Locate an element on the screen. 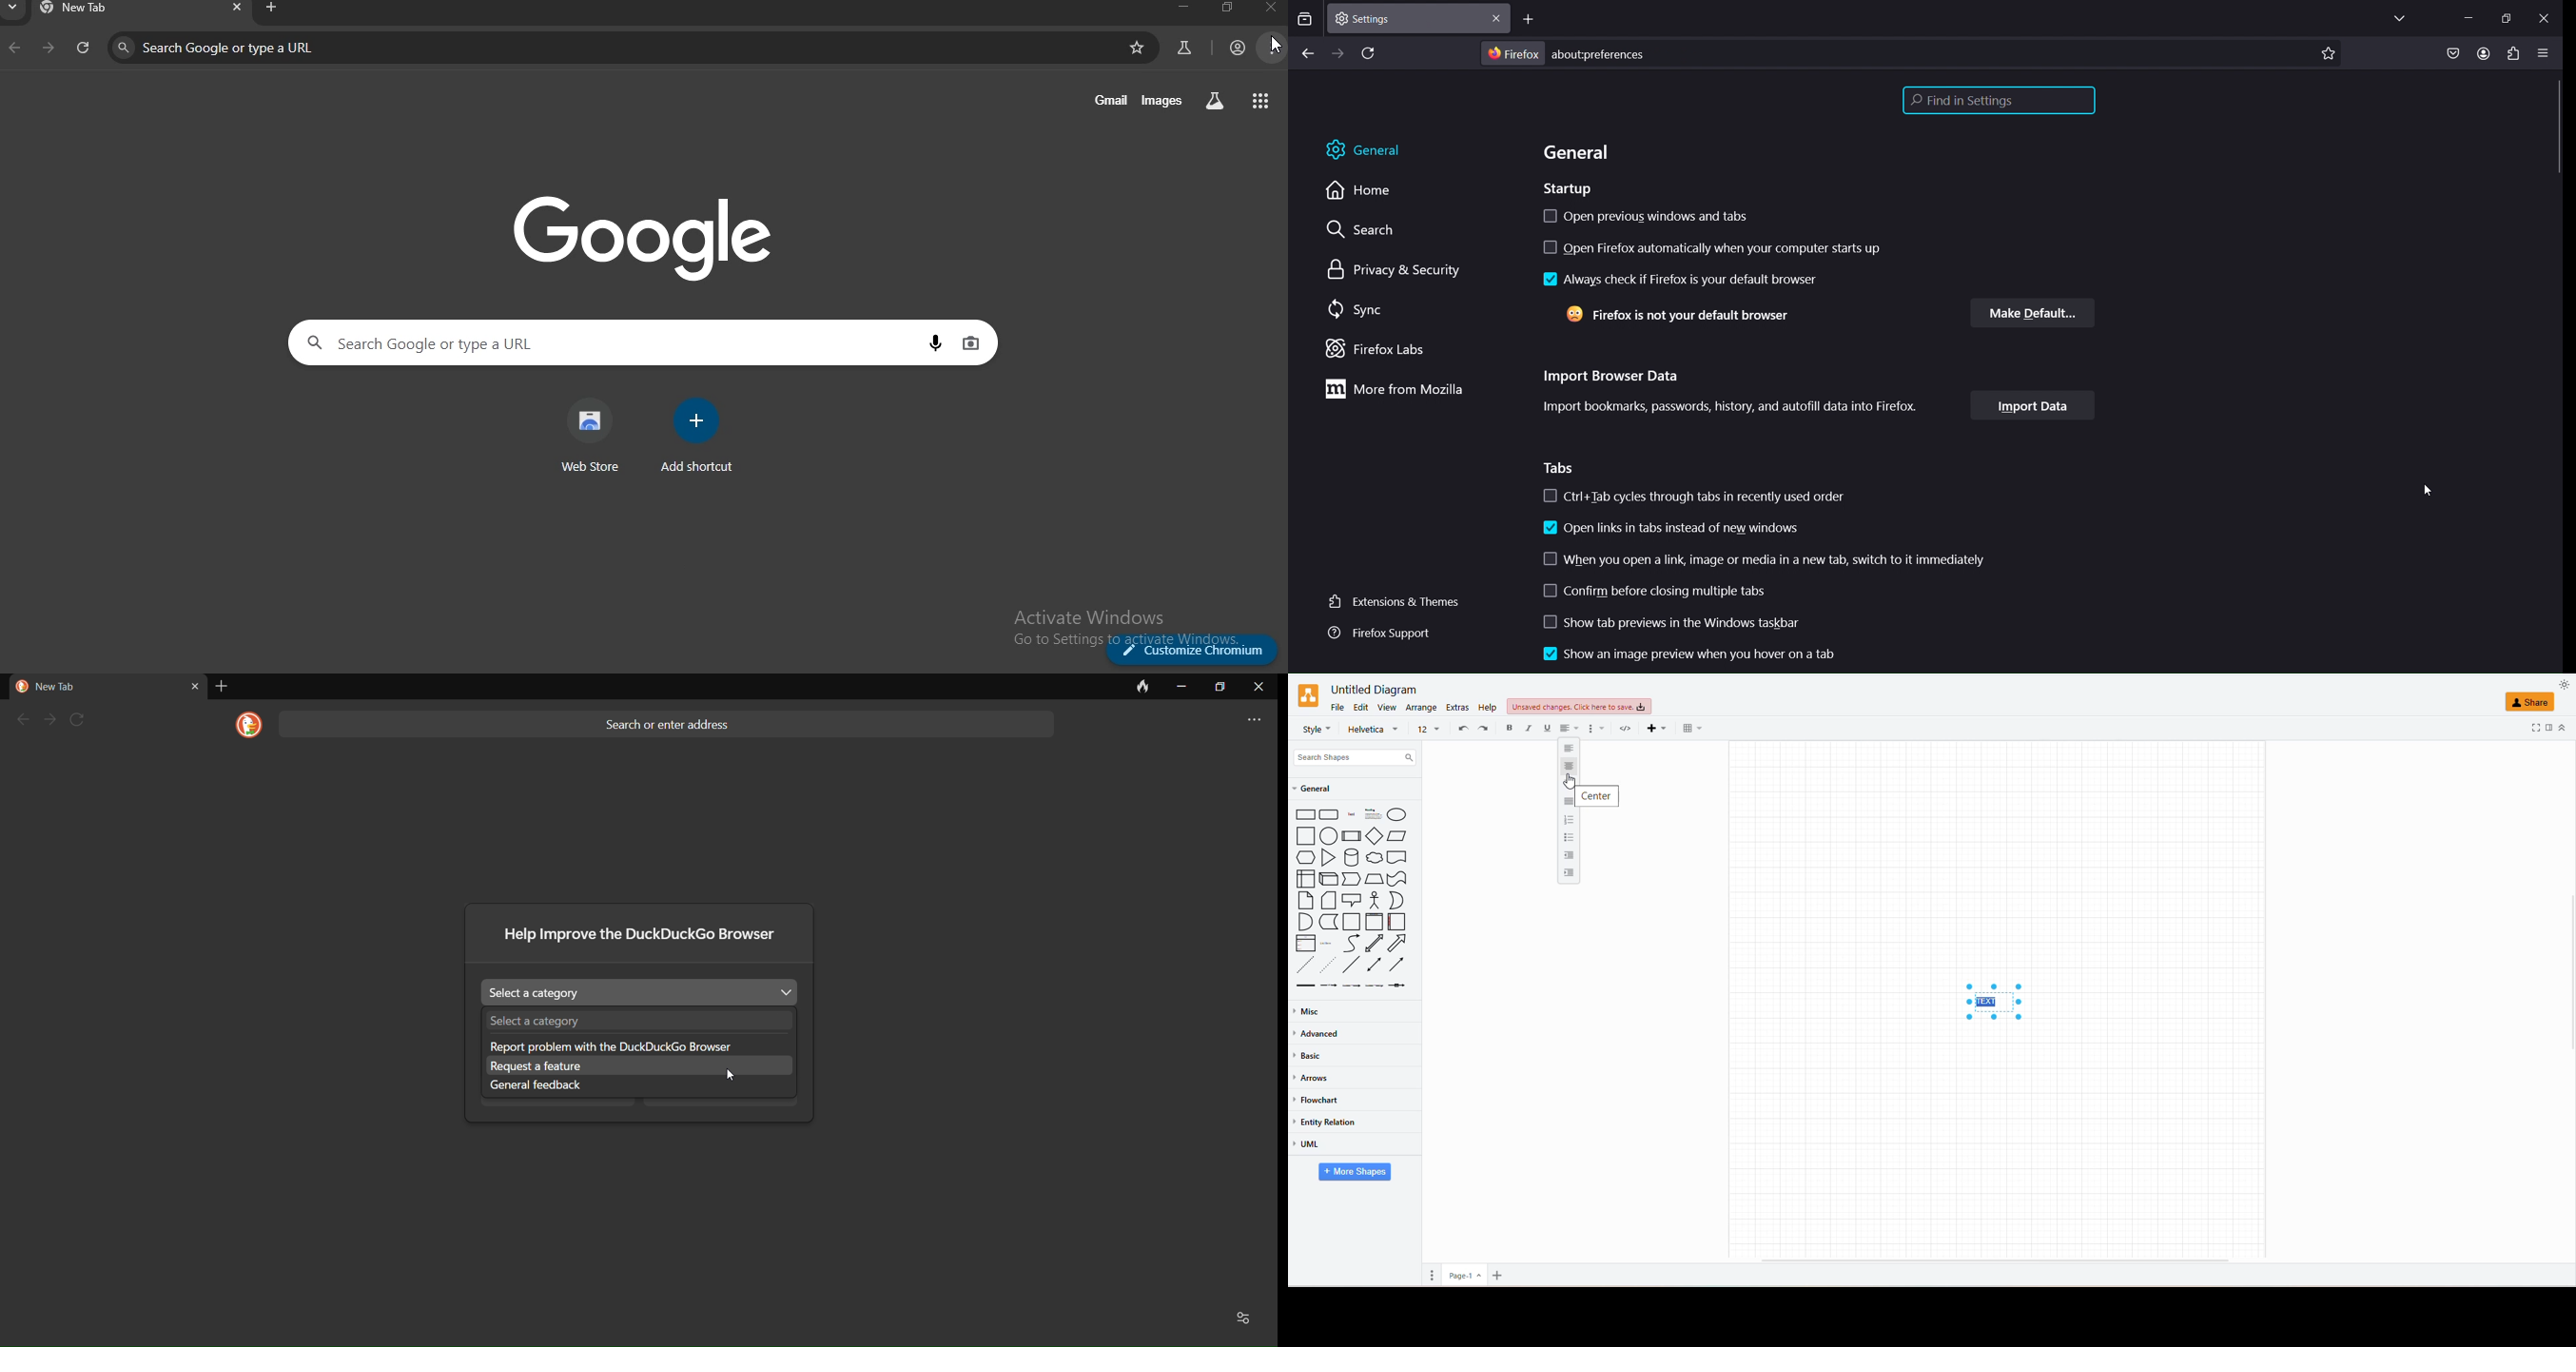  html is located at coordinates (1623, 730).